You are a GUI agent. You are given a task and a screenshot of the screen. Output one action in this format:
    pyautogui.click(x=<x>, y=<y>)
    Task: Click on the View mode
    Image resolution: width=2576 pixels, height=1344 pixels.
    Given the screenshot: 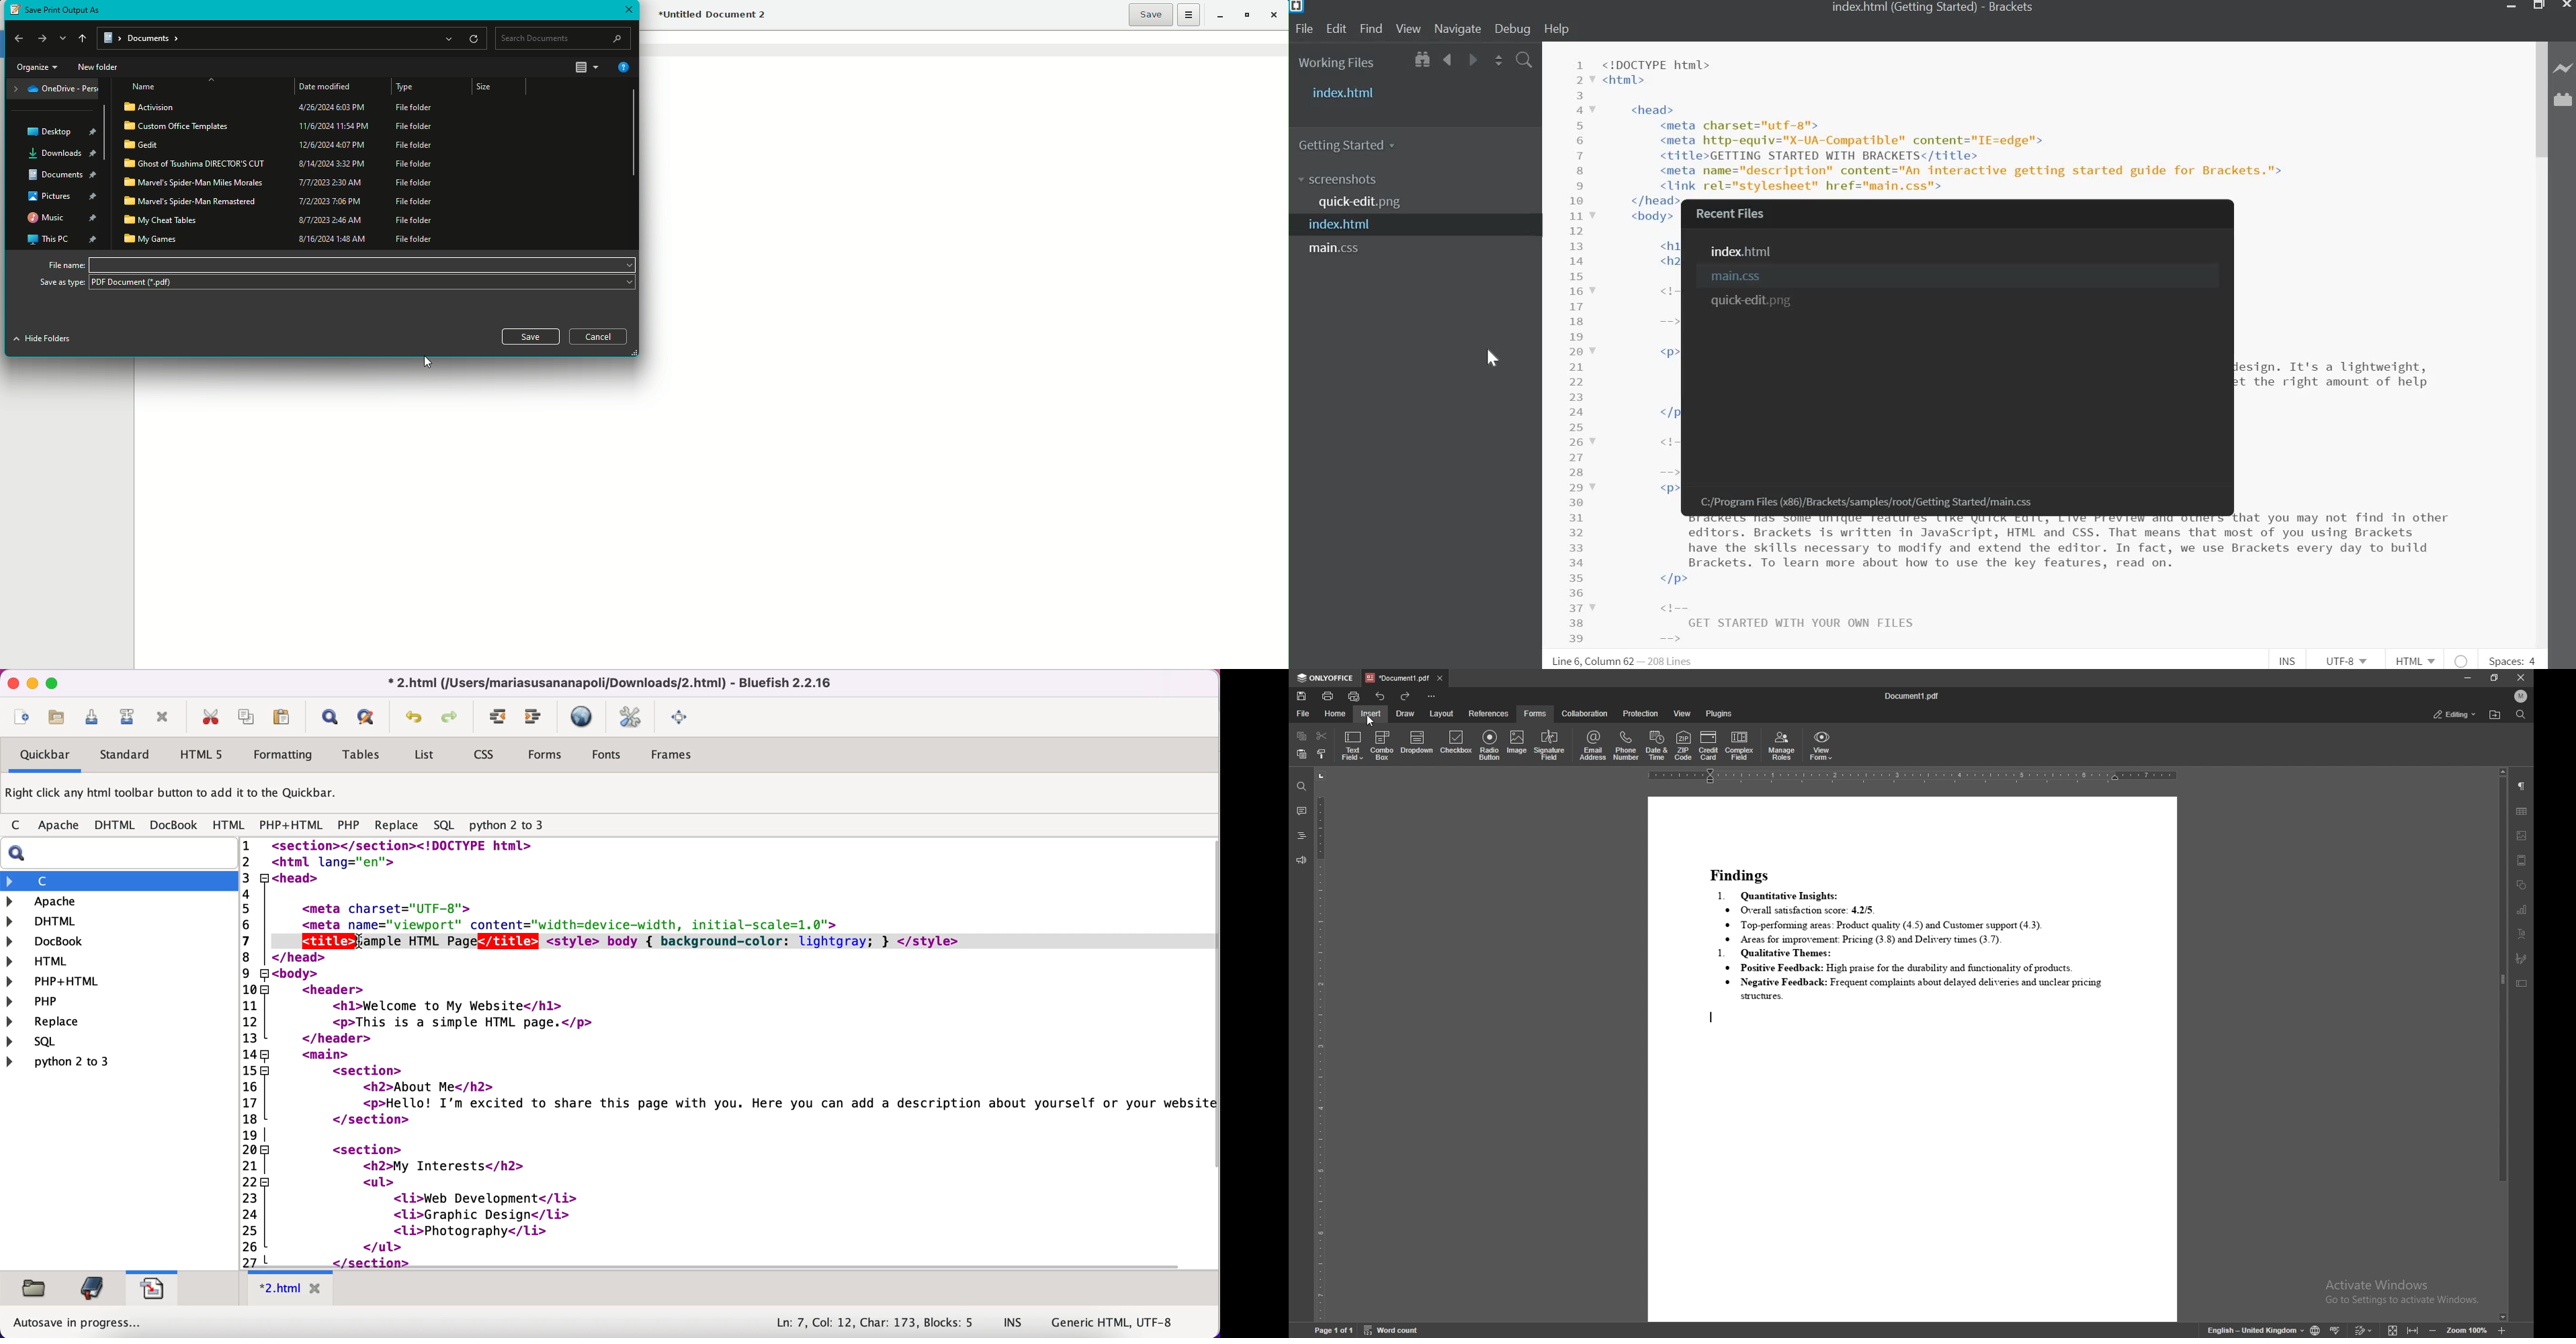 What is the action you would take?
    pyautogui.click(x=587, y=68)
    